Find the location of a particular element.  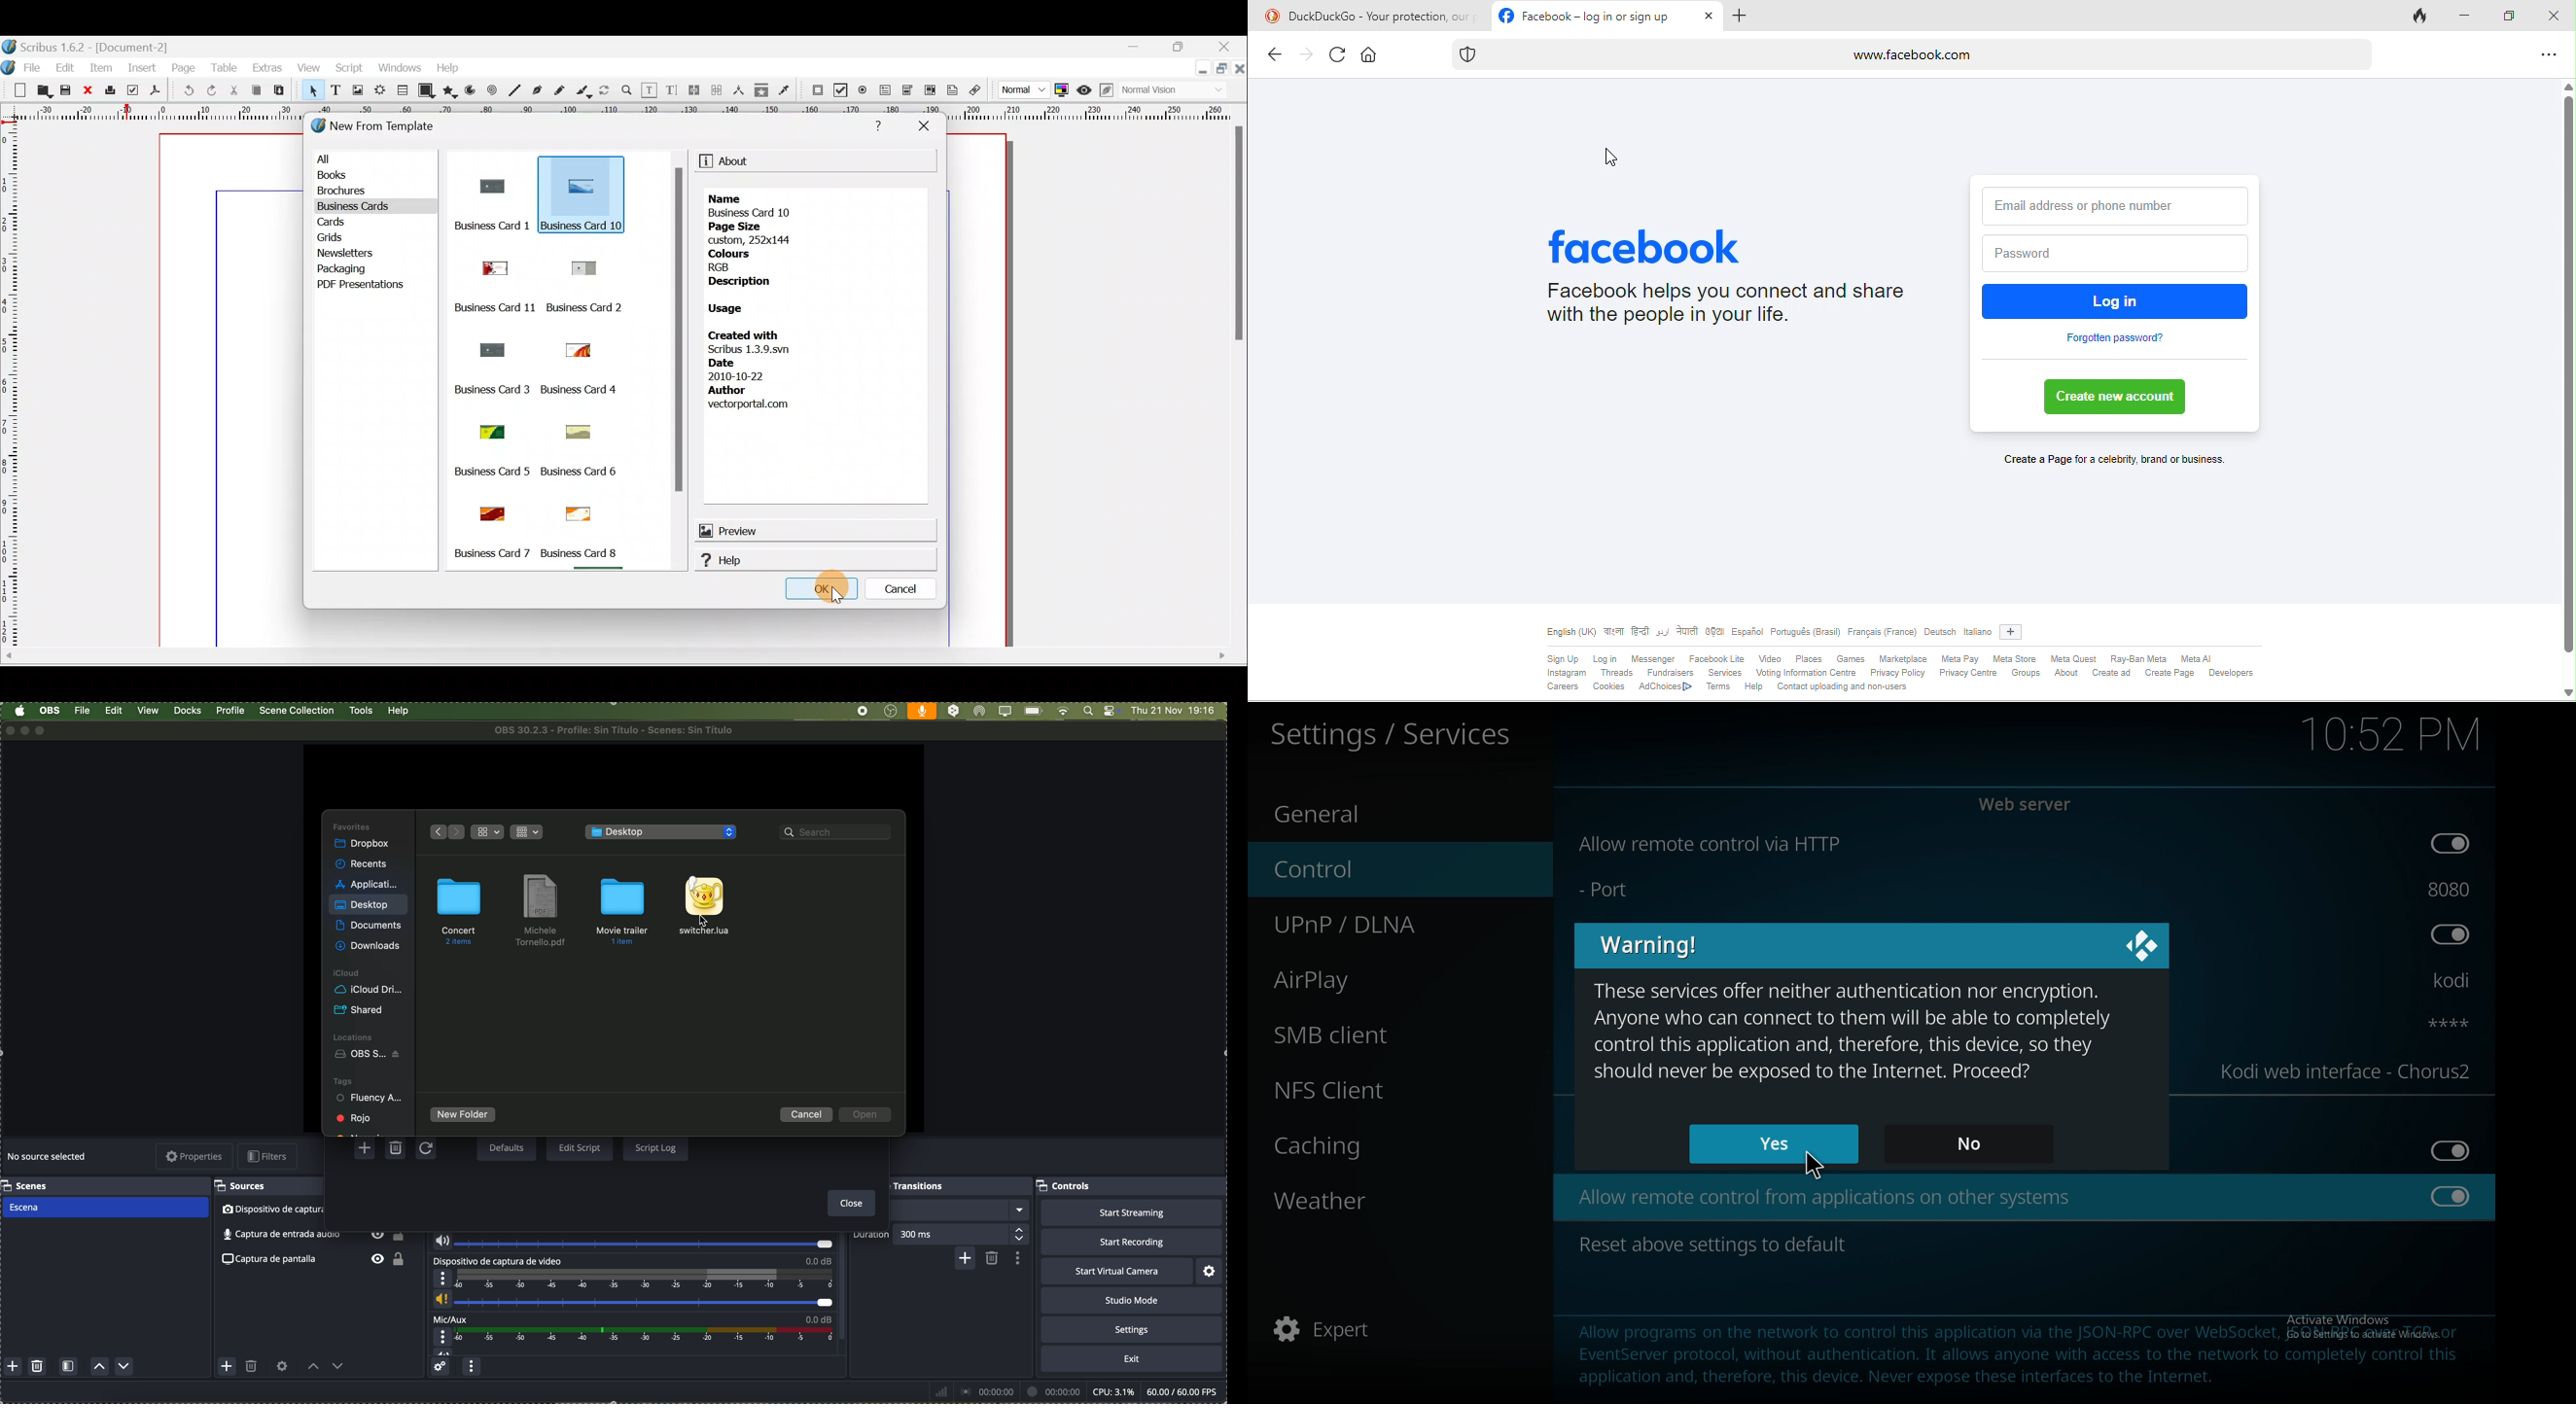

remove selected scene is located at coordinates (38, 1367).